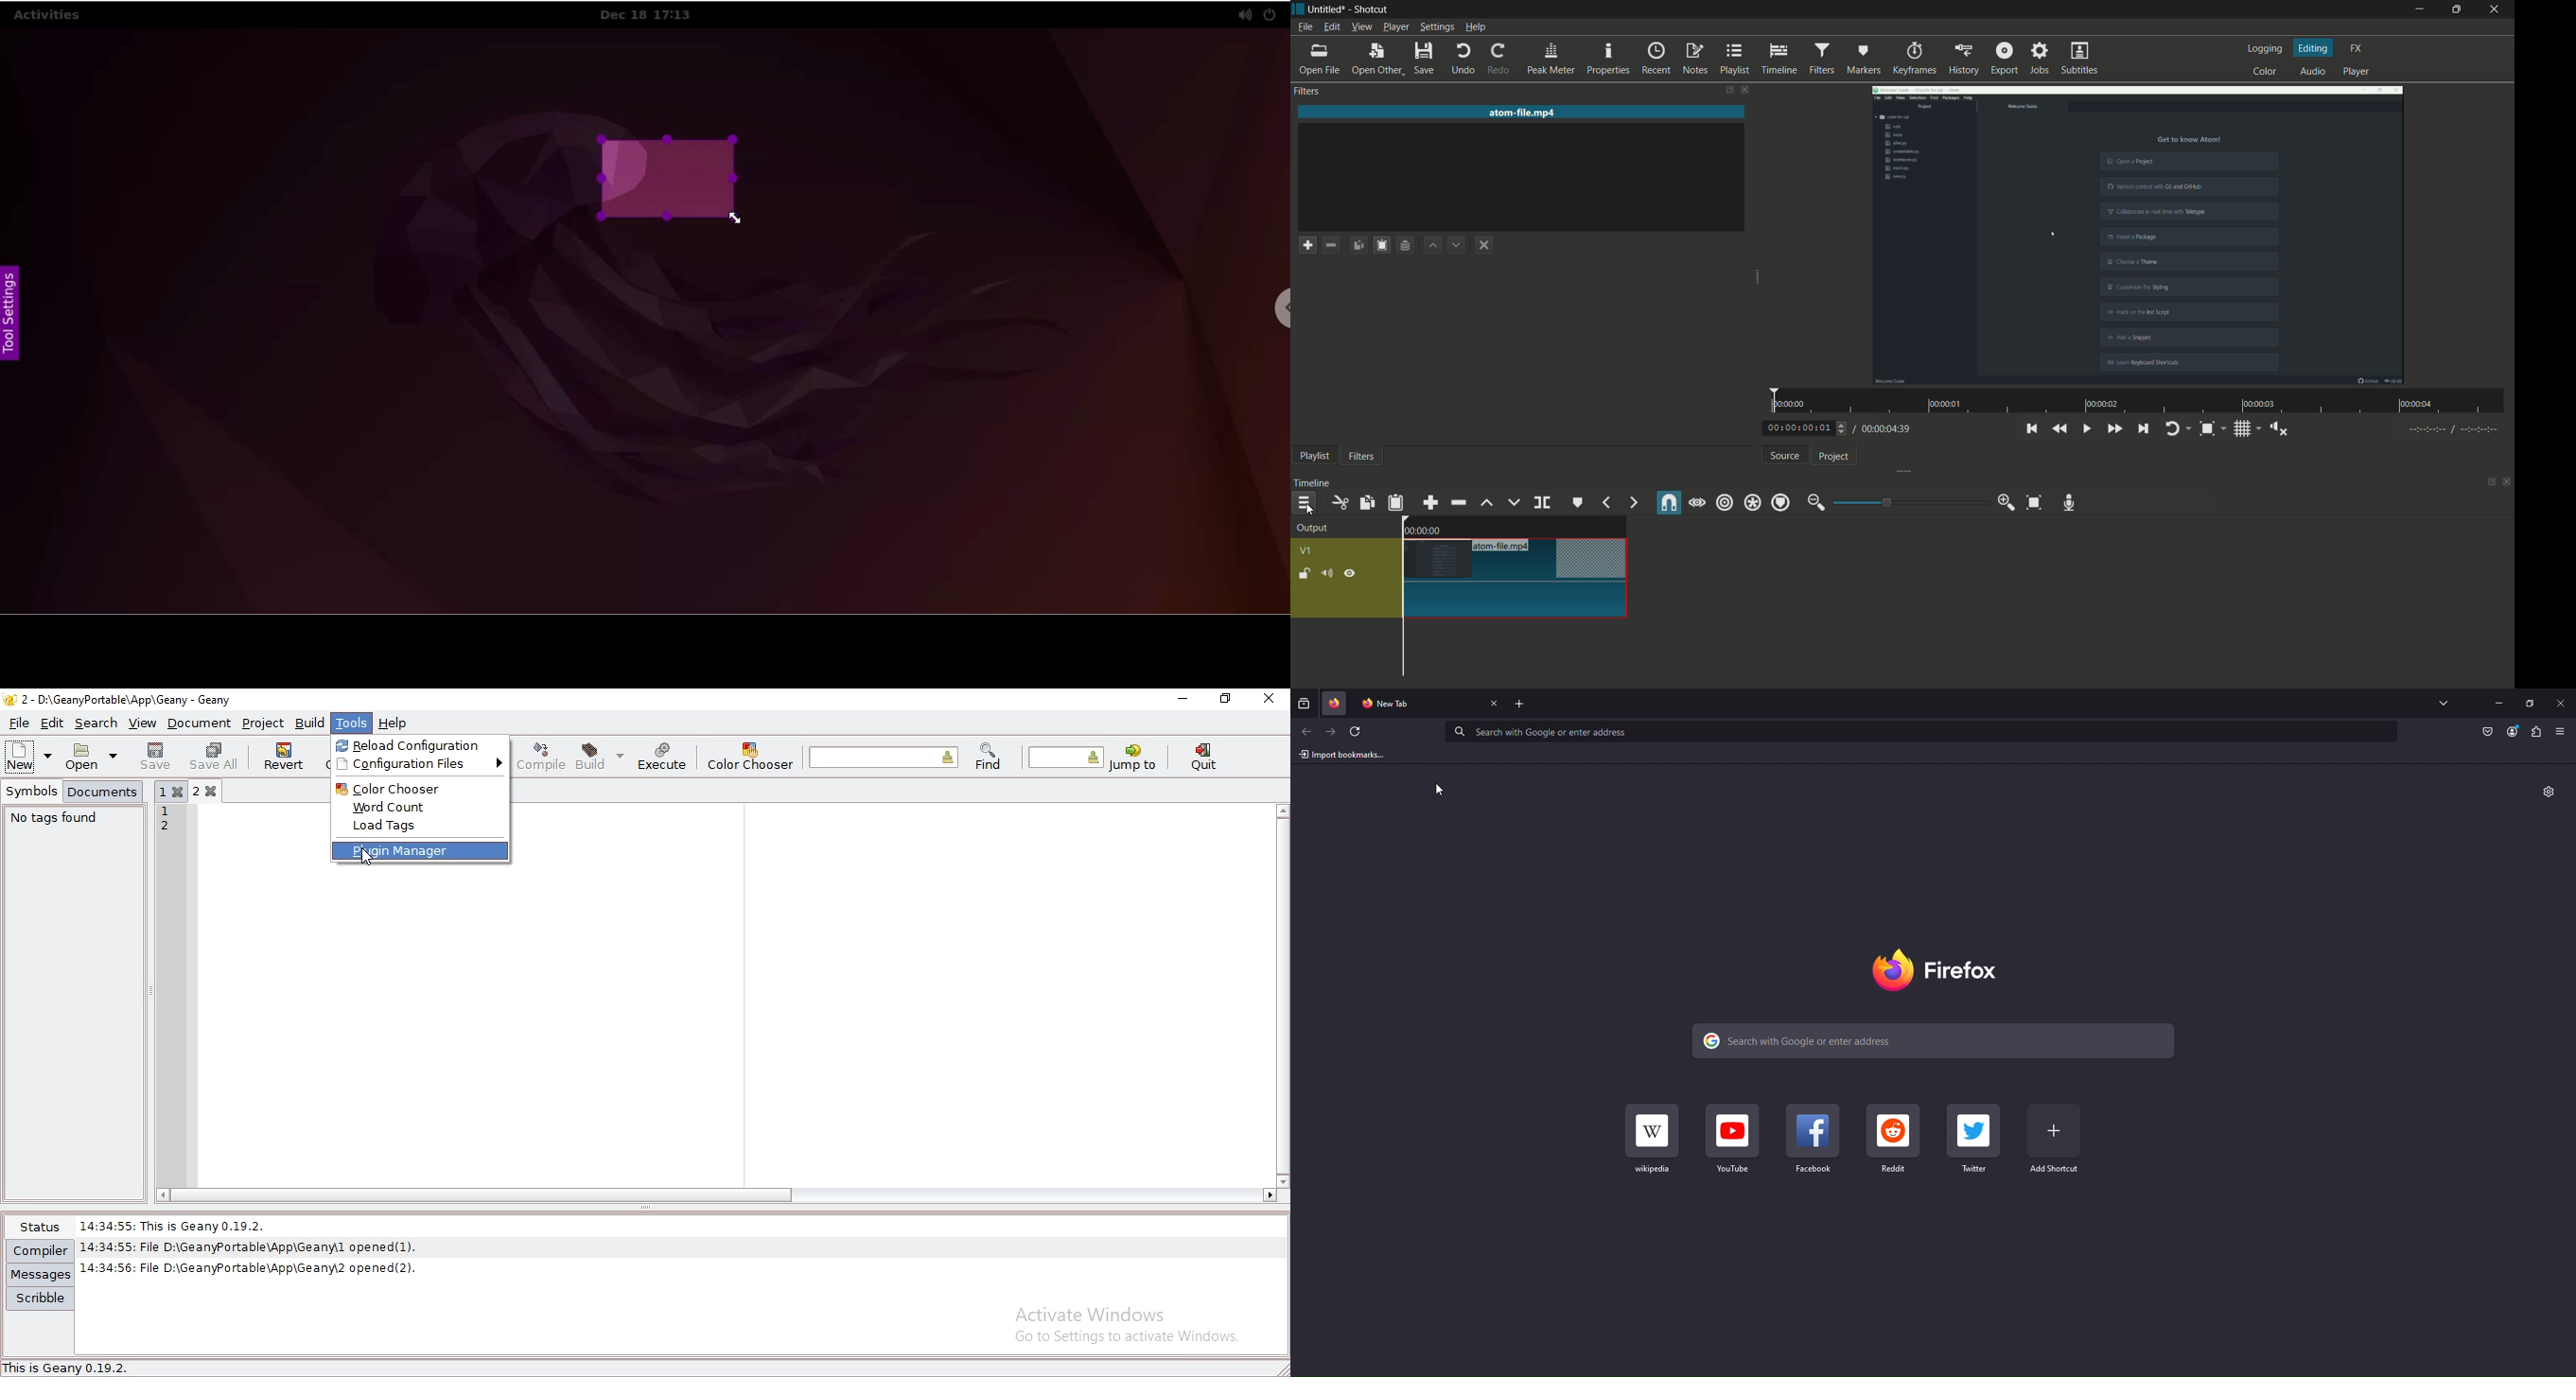 The height and width of the screenshot is (1400, 2576). I want to click on timeline, so click(1779, 59).